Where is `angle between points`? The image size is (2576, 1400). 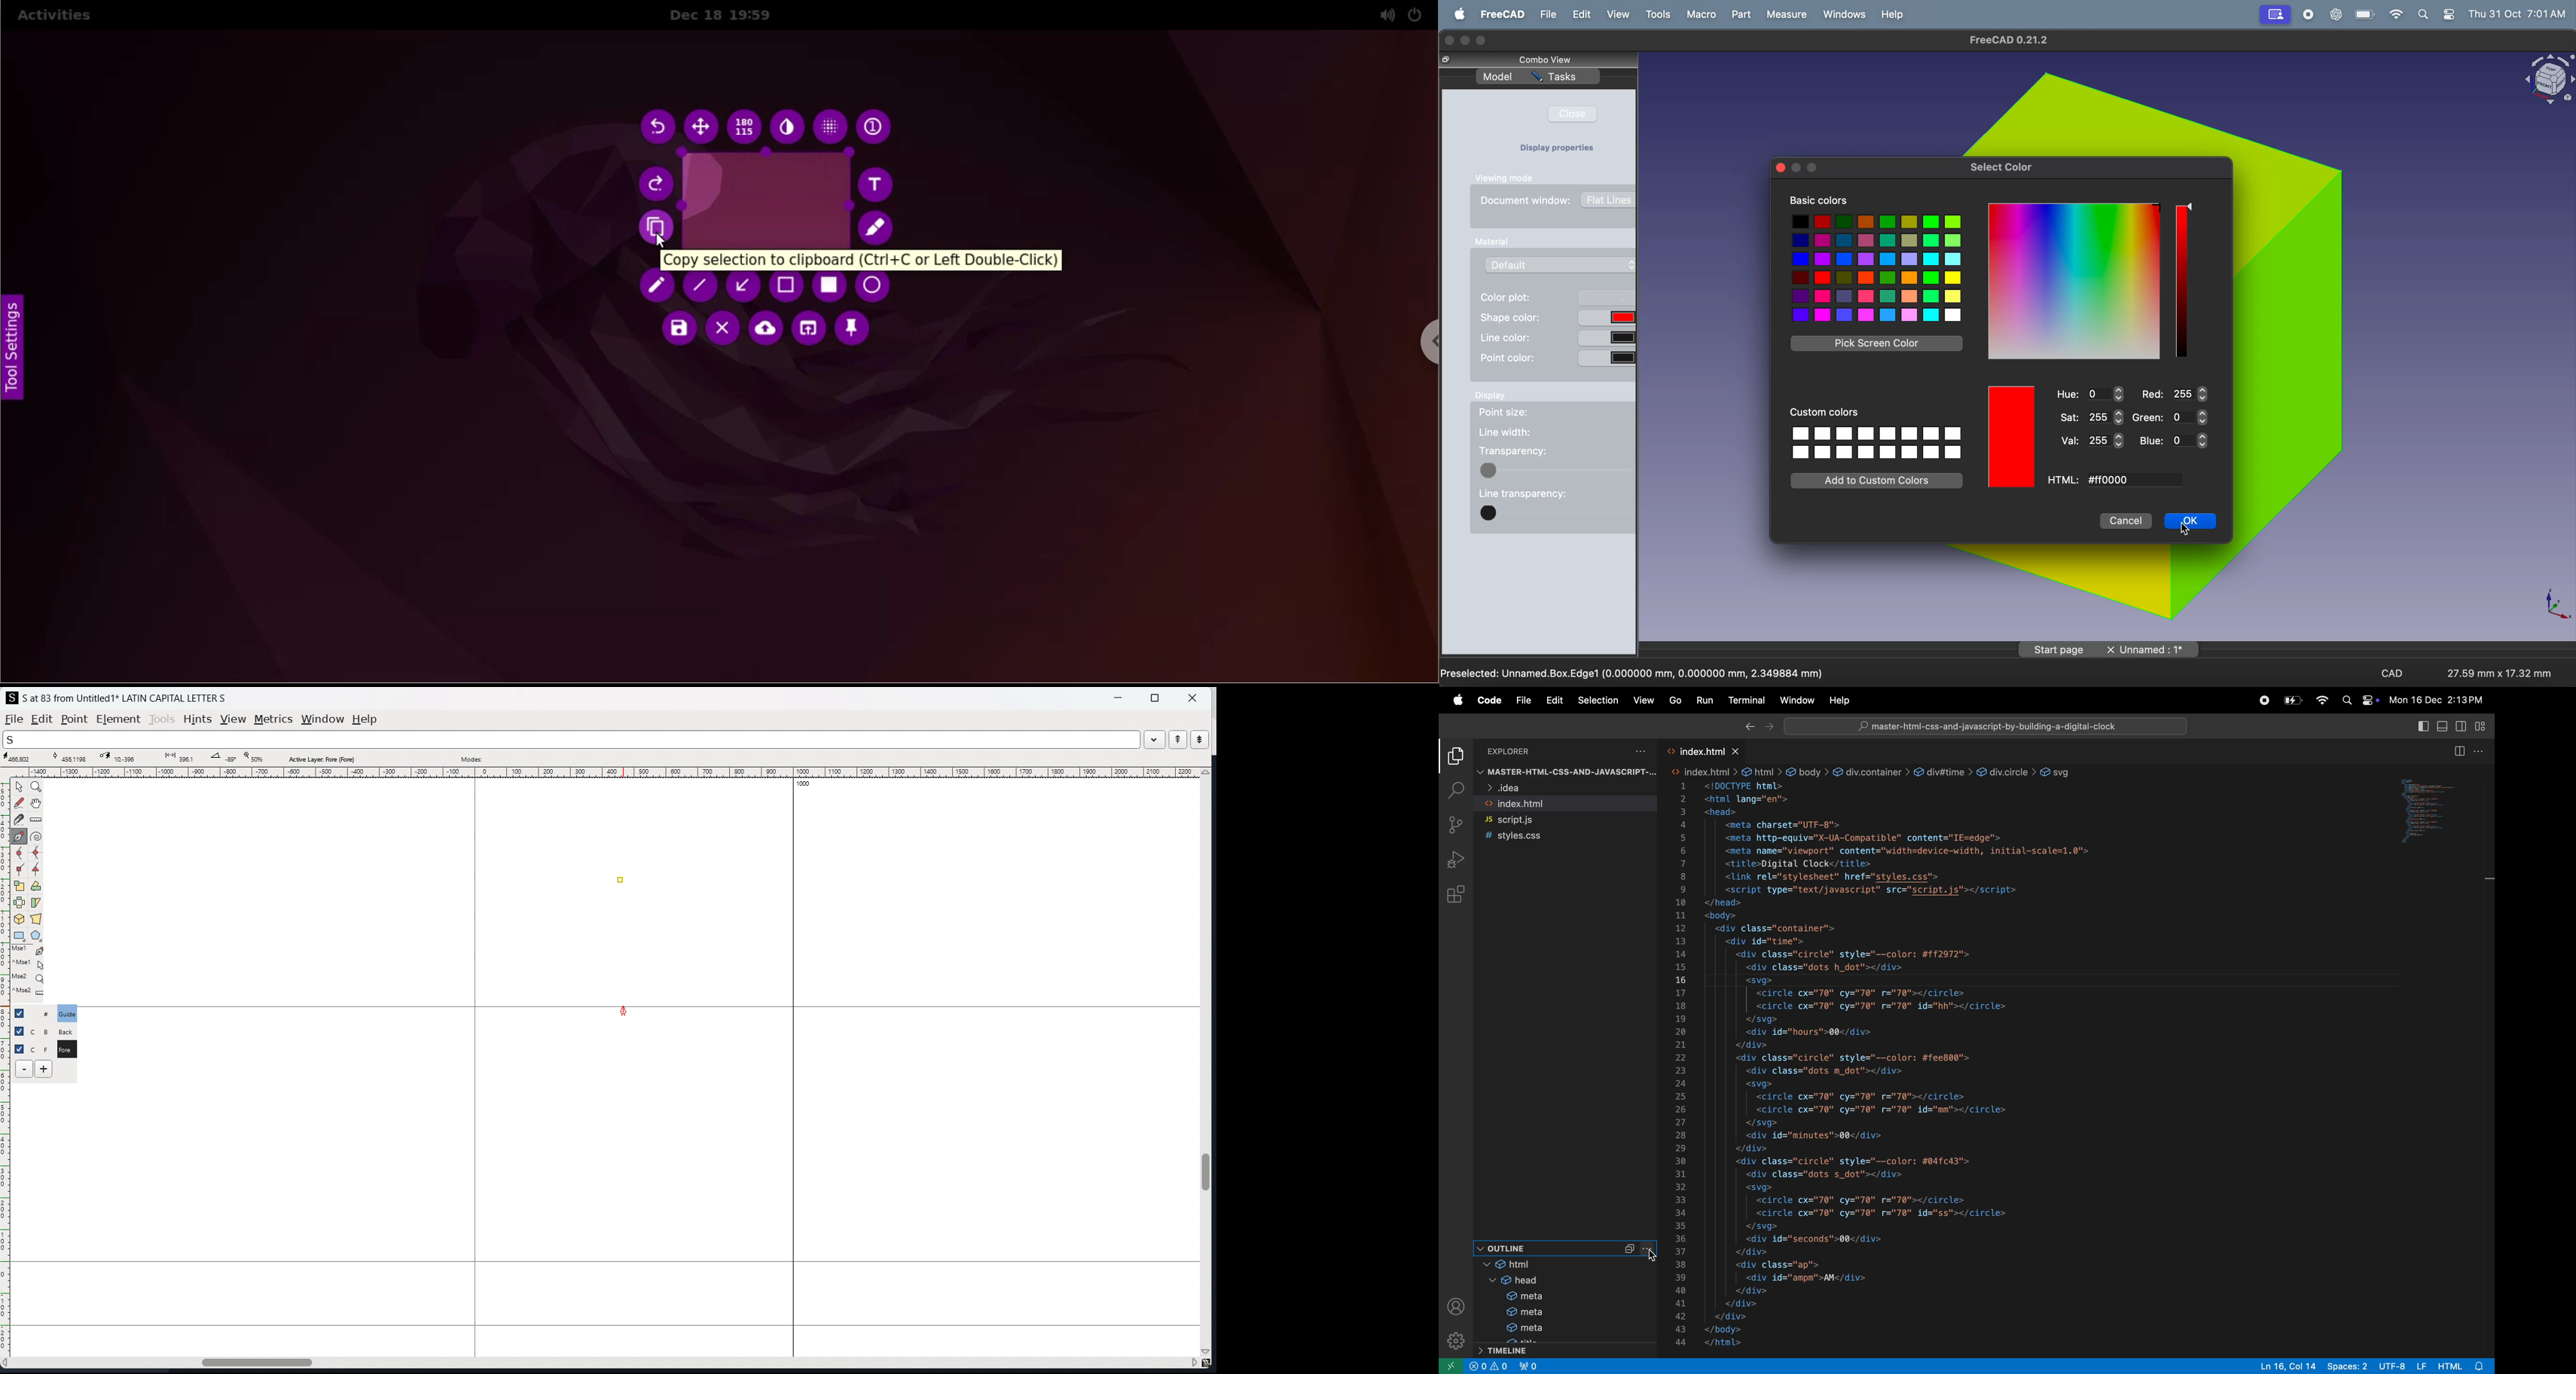
angle between points is located at coordinates (222, 756).